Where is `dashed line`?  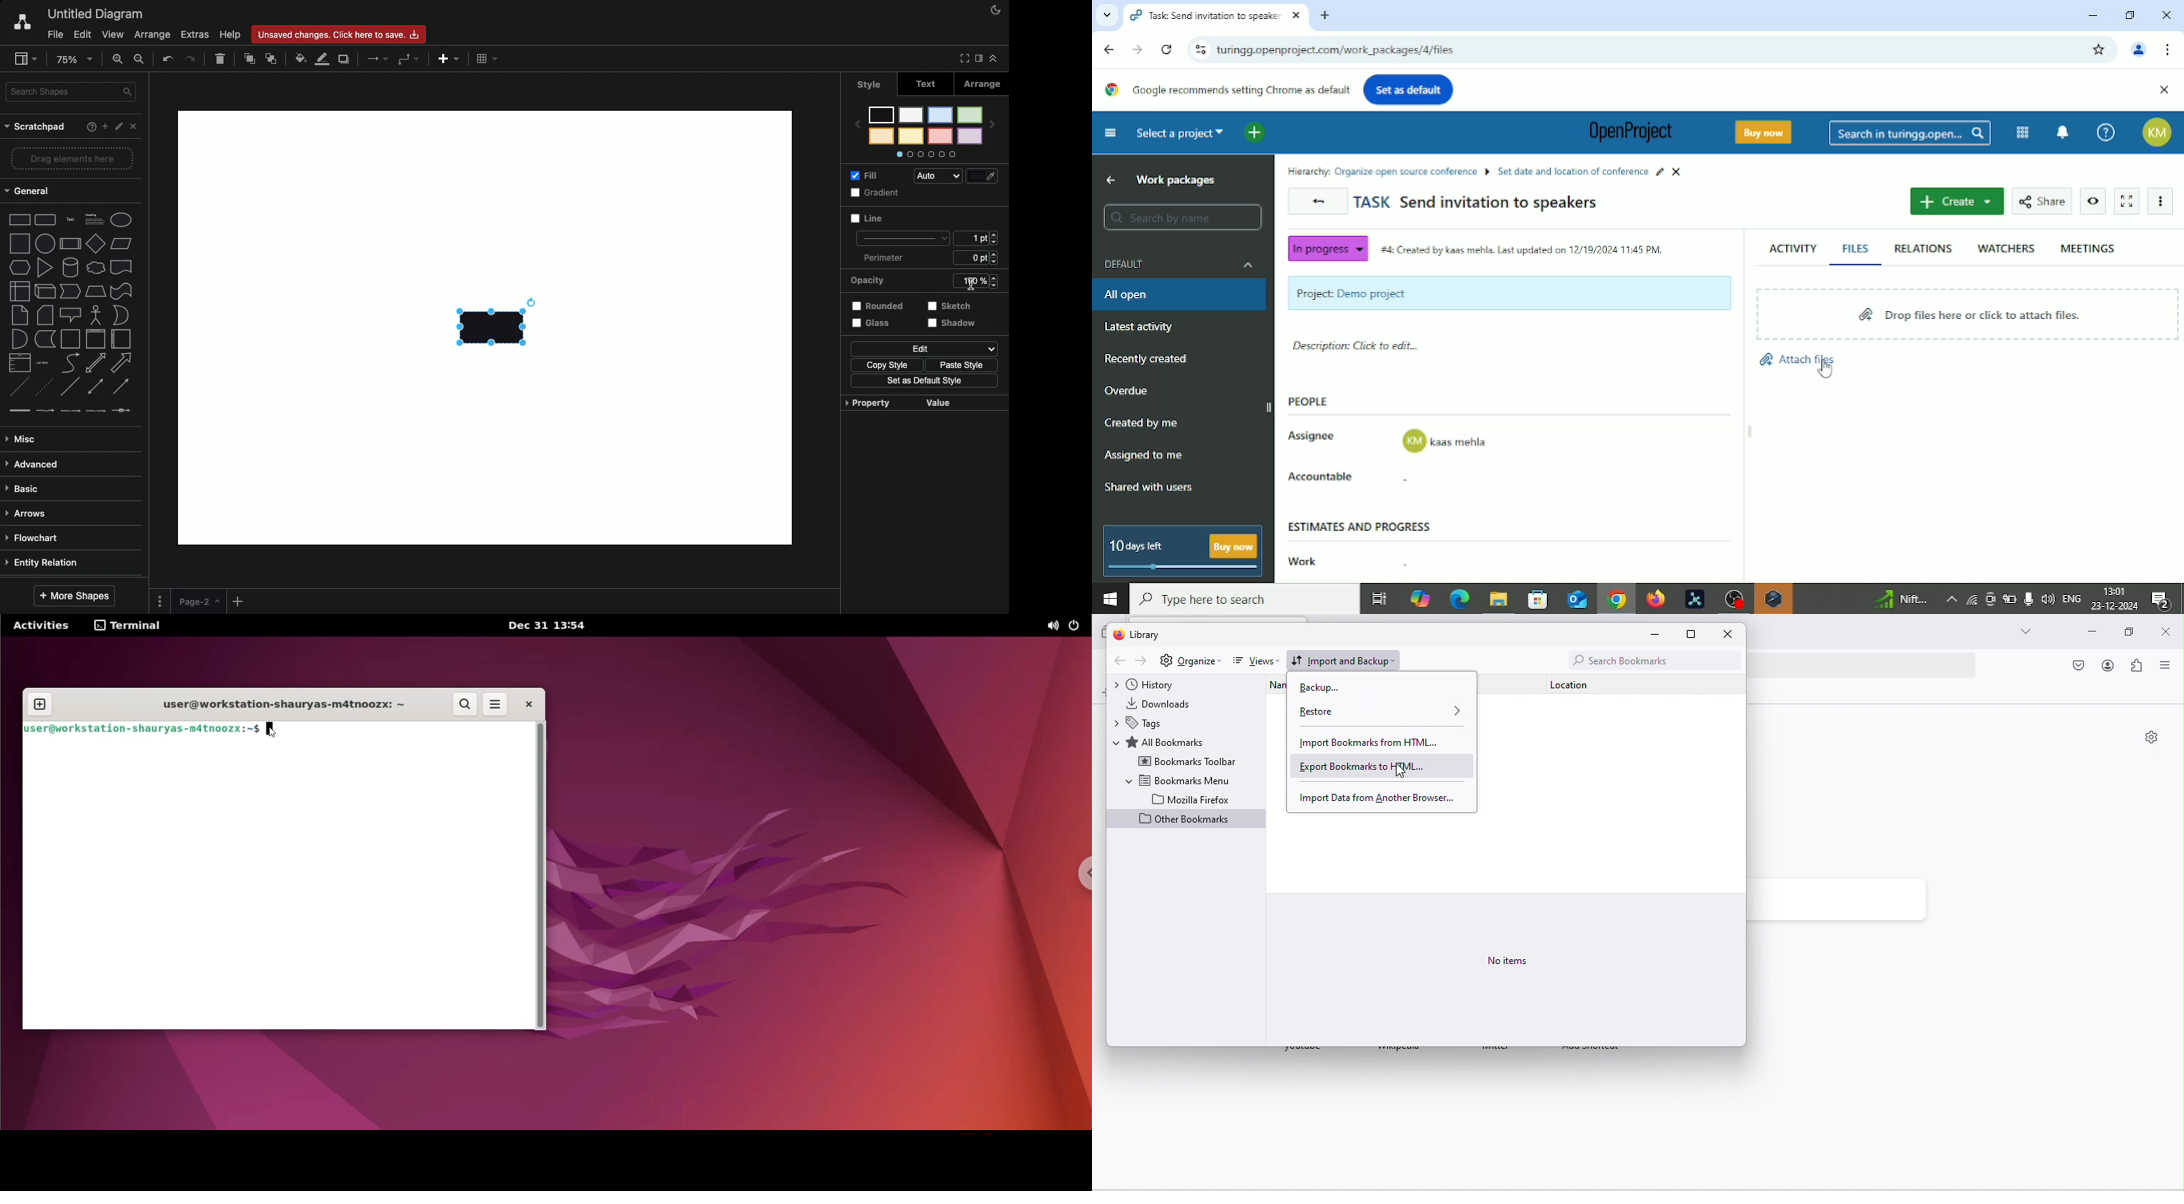
dashed line is located at coordinates (16, 386).